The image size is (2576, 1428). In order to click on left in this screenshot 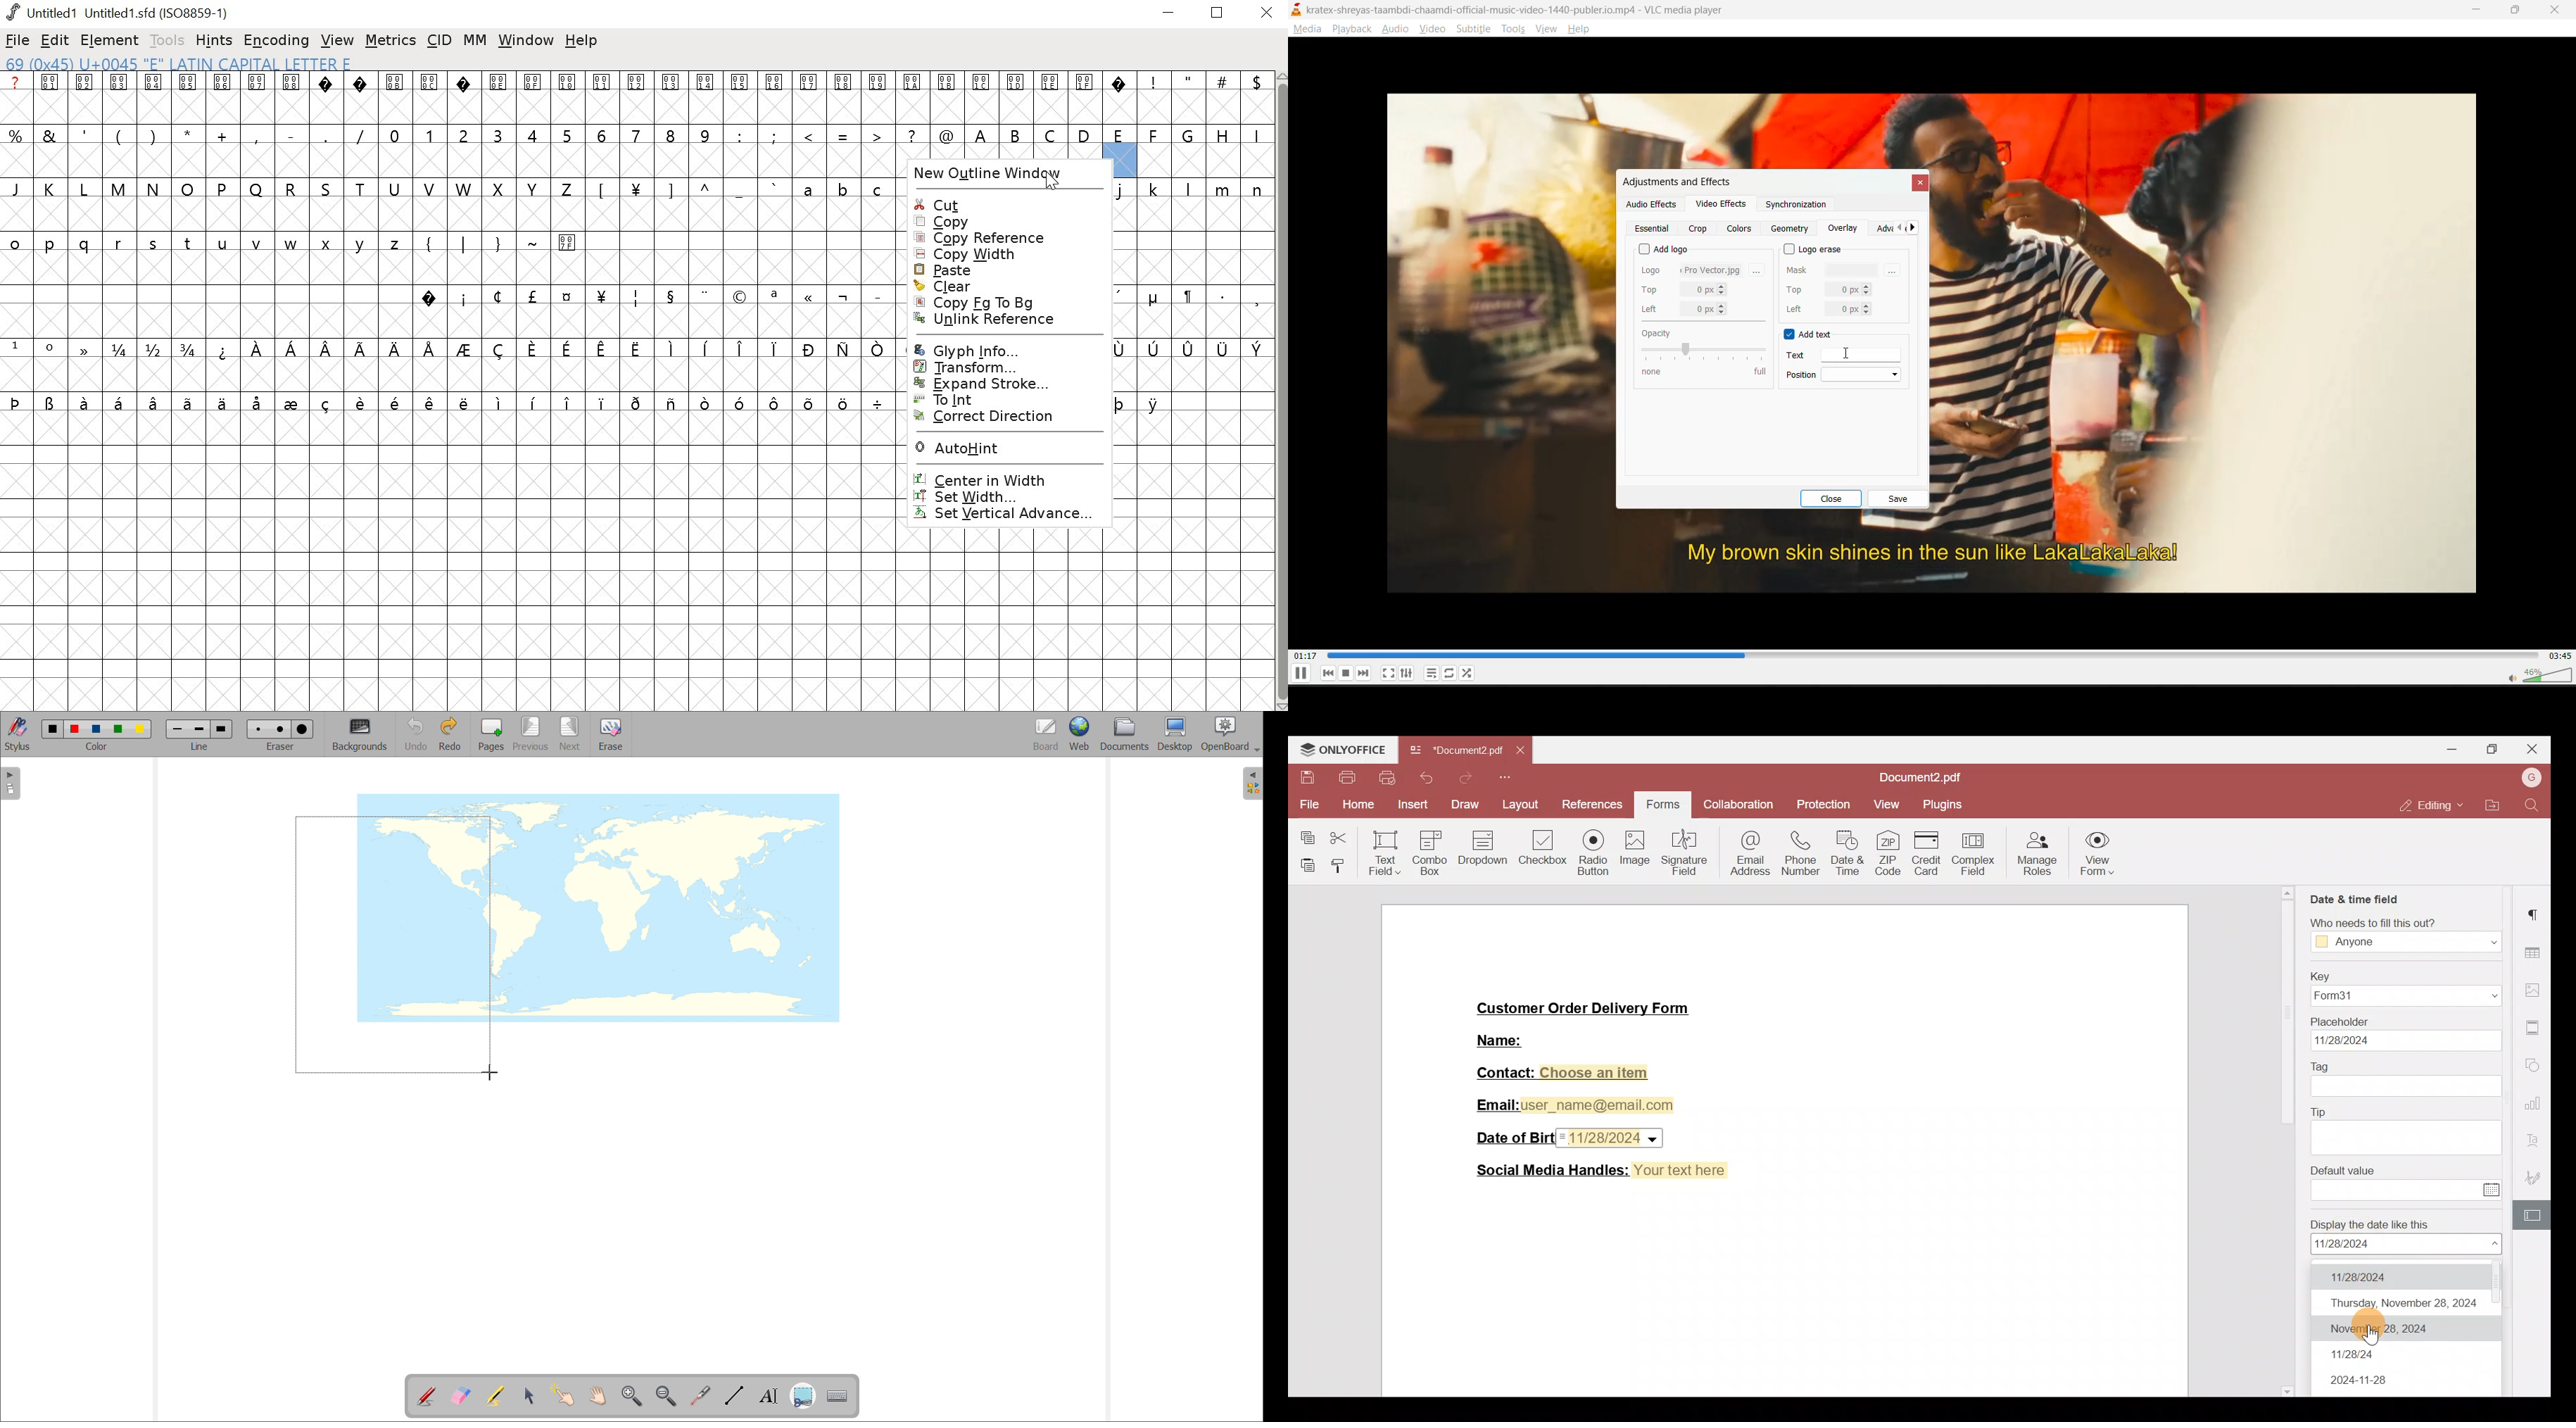, I will do `click(1685, 309)`.